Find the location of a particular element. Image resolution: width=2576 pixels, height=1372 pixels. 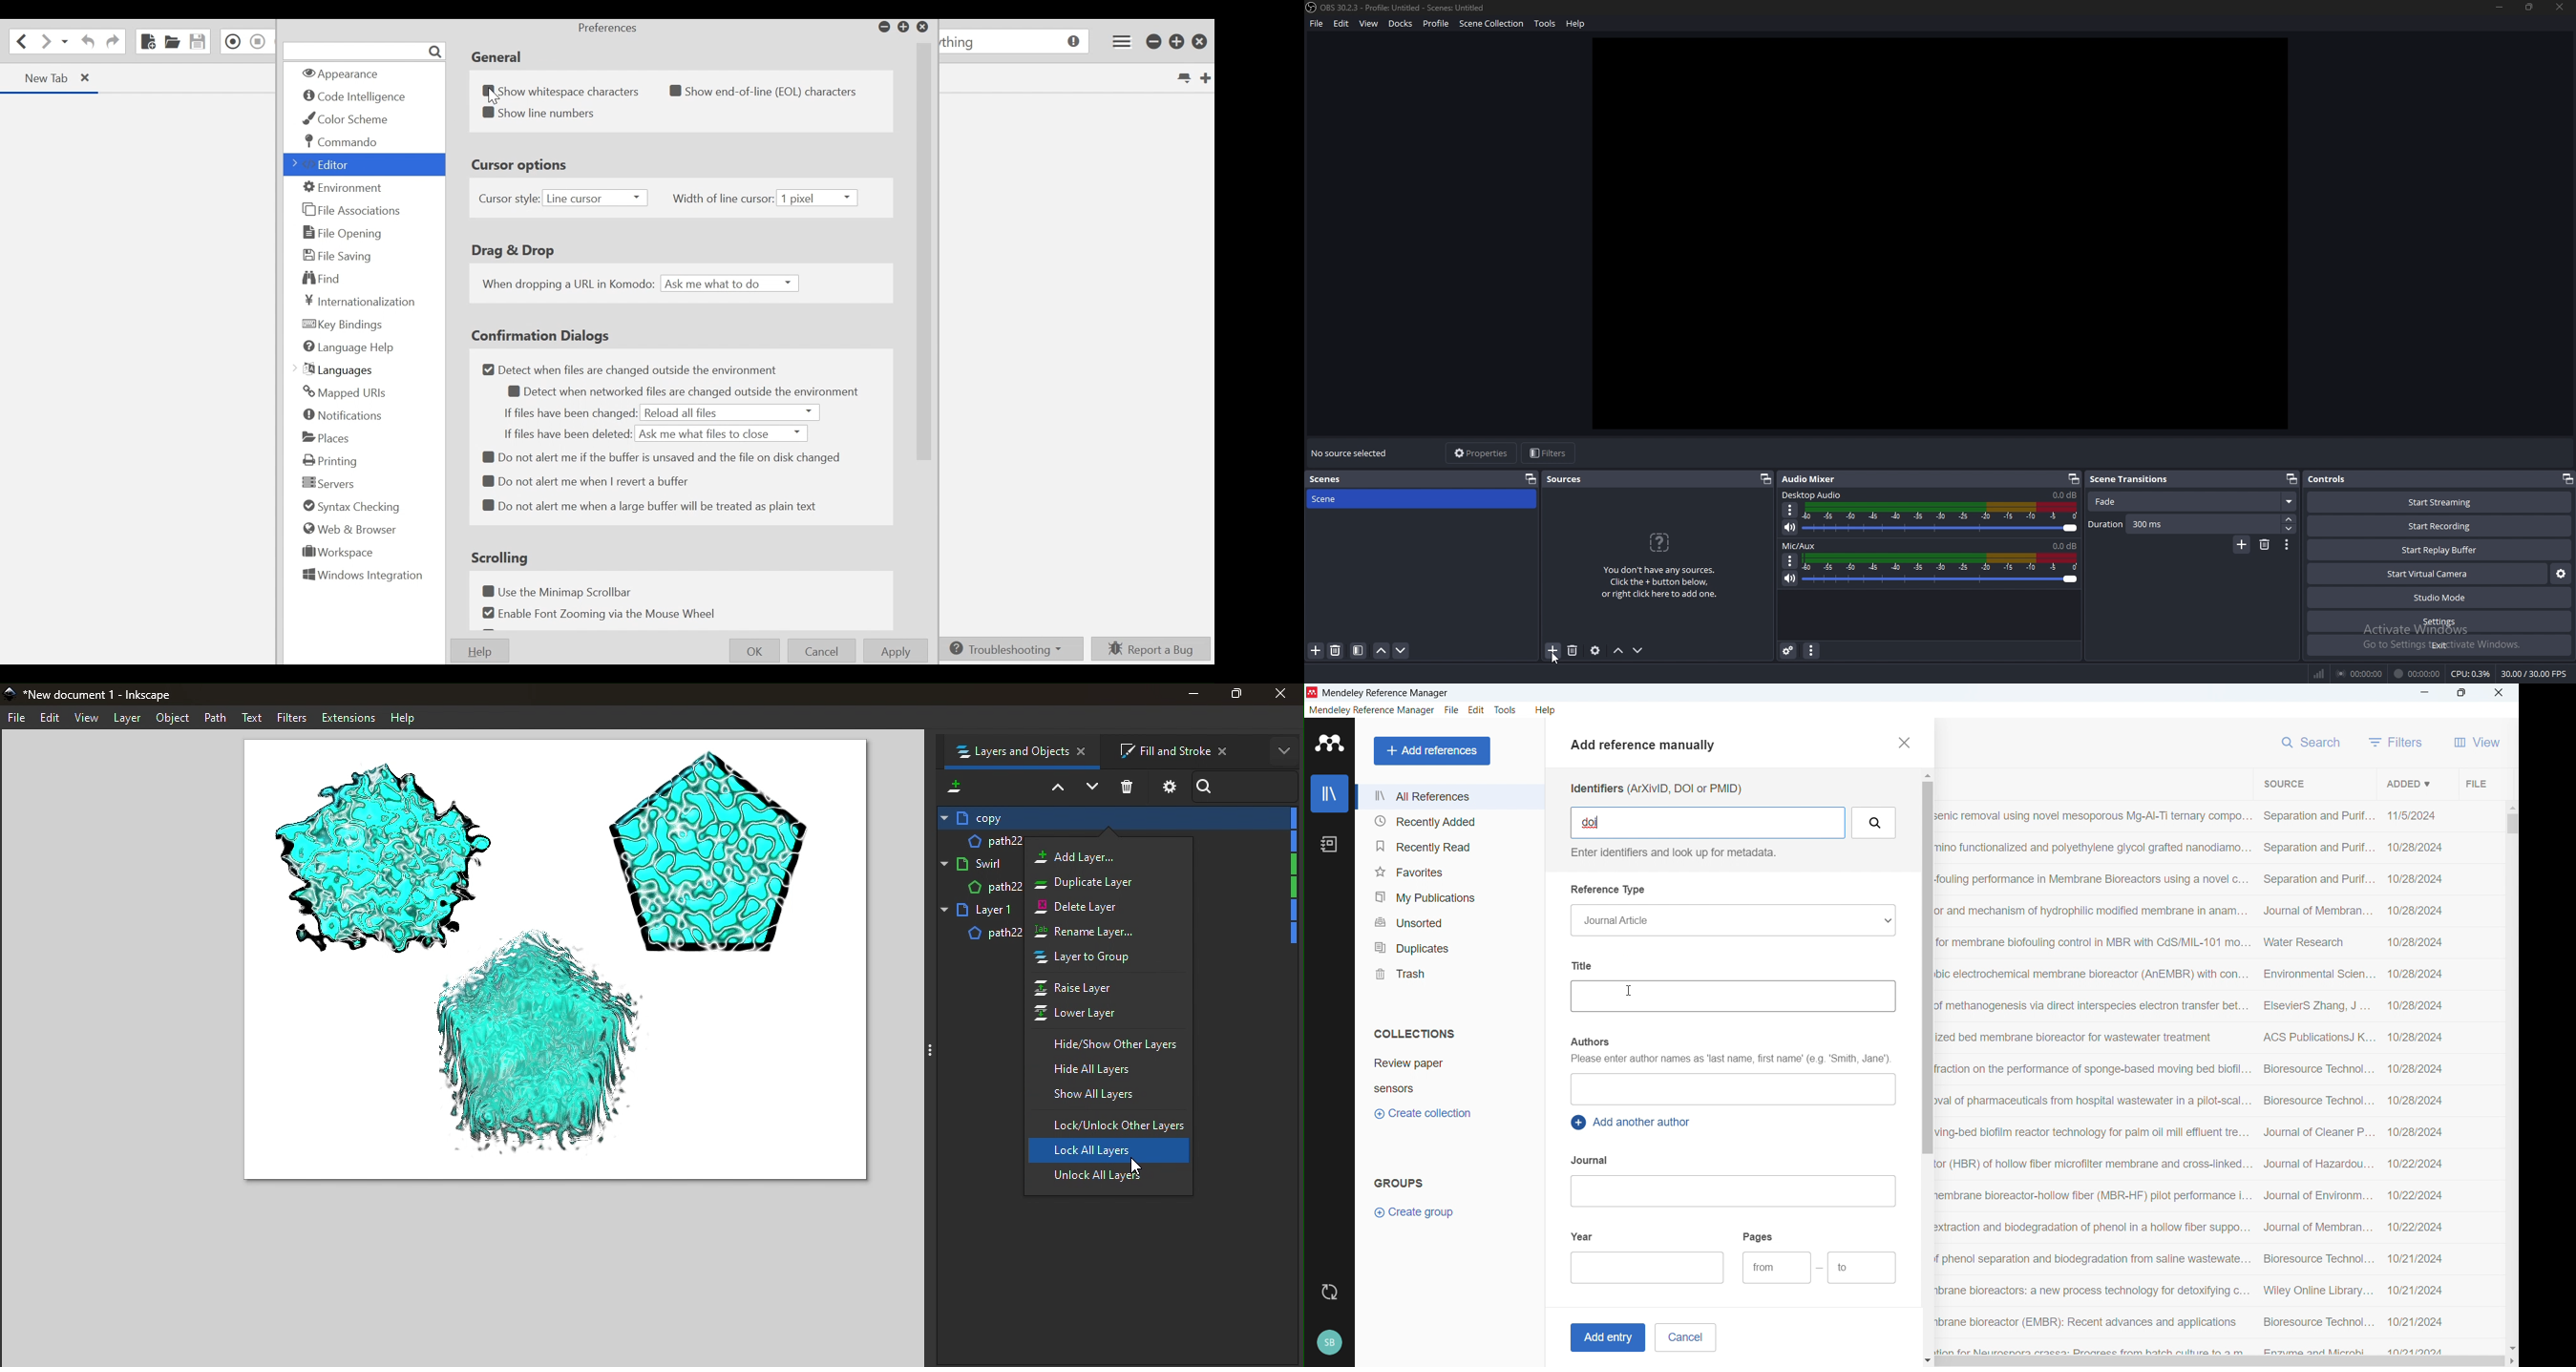

add transition is located at coordinates (2240, 546).